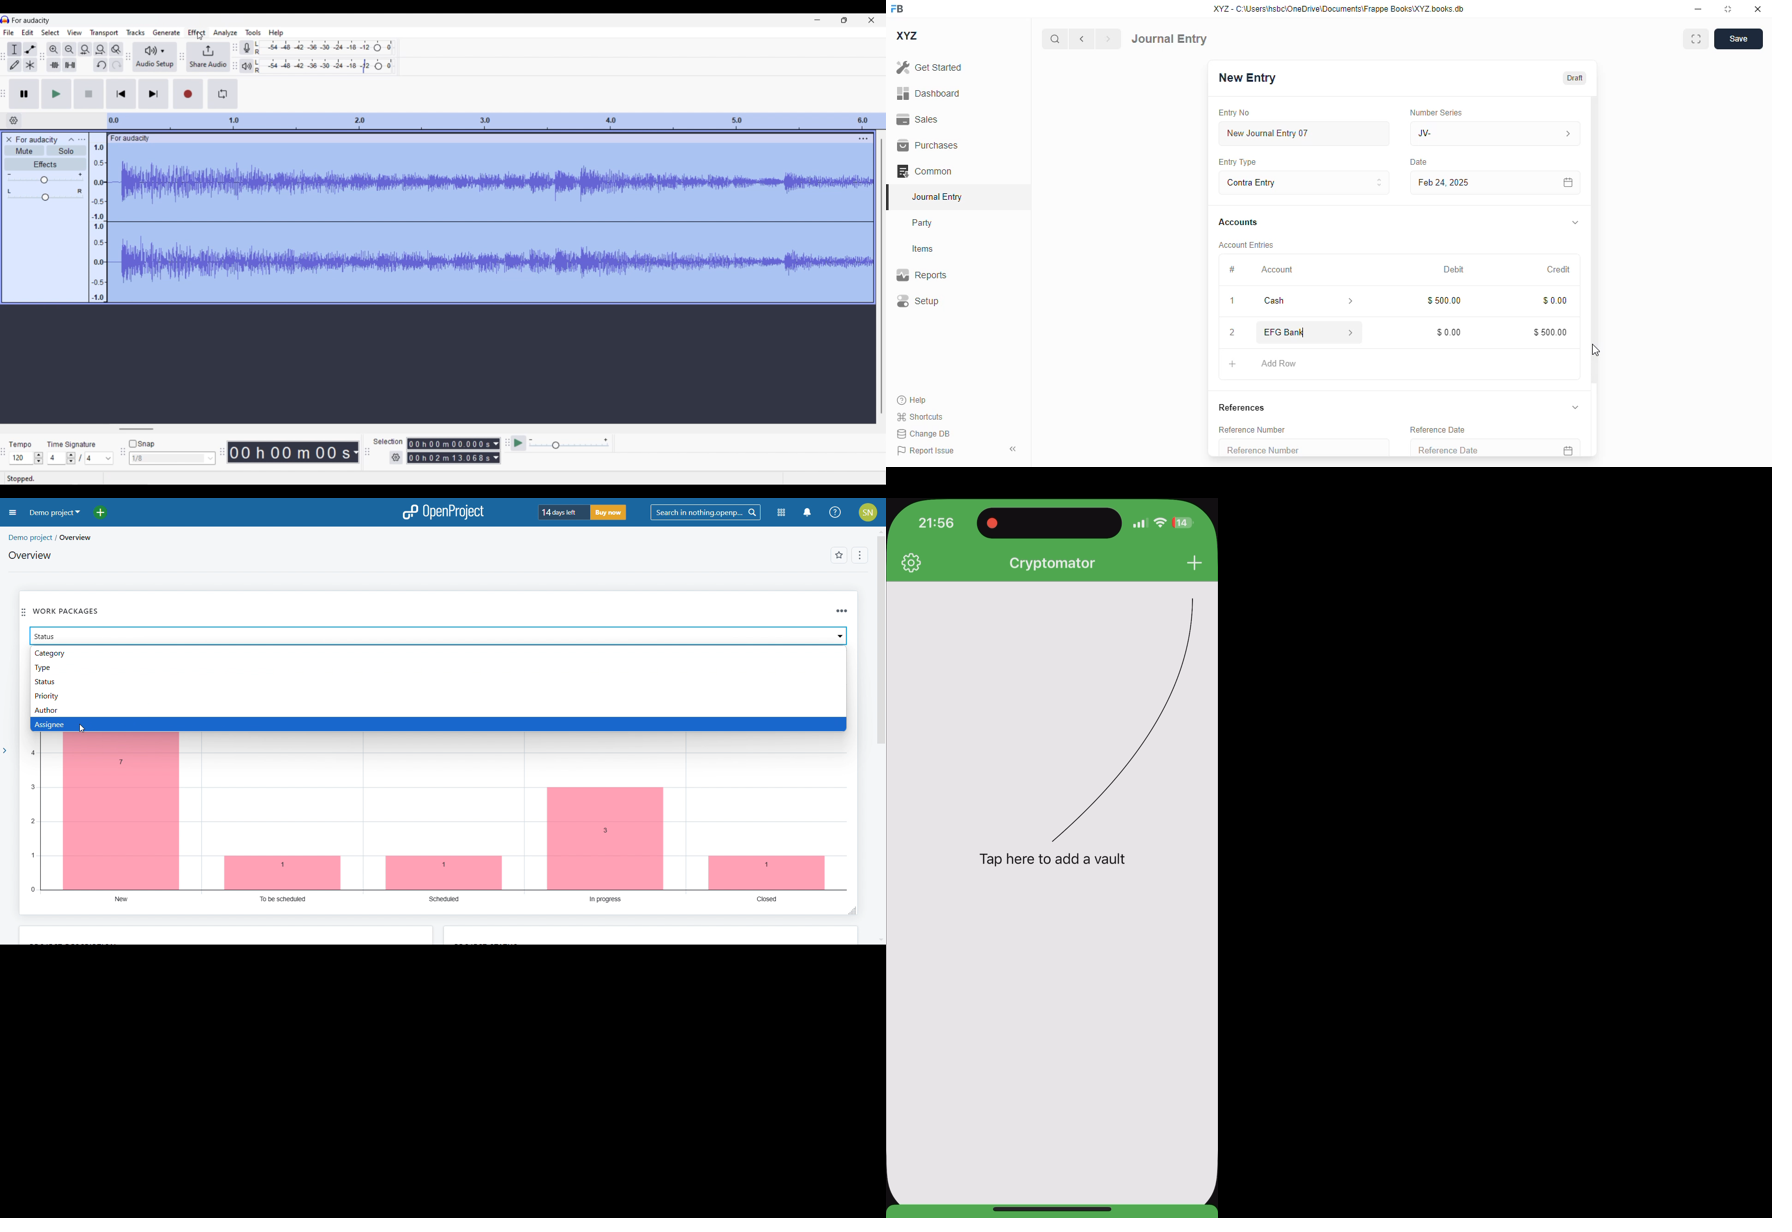  Describe the element at coordinates (1305, 133) in the screenshot. I see `new journal entry 07` at that location.